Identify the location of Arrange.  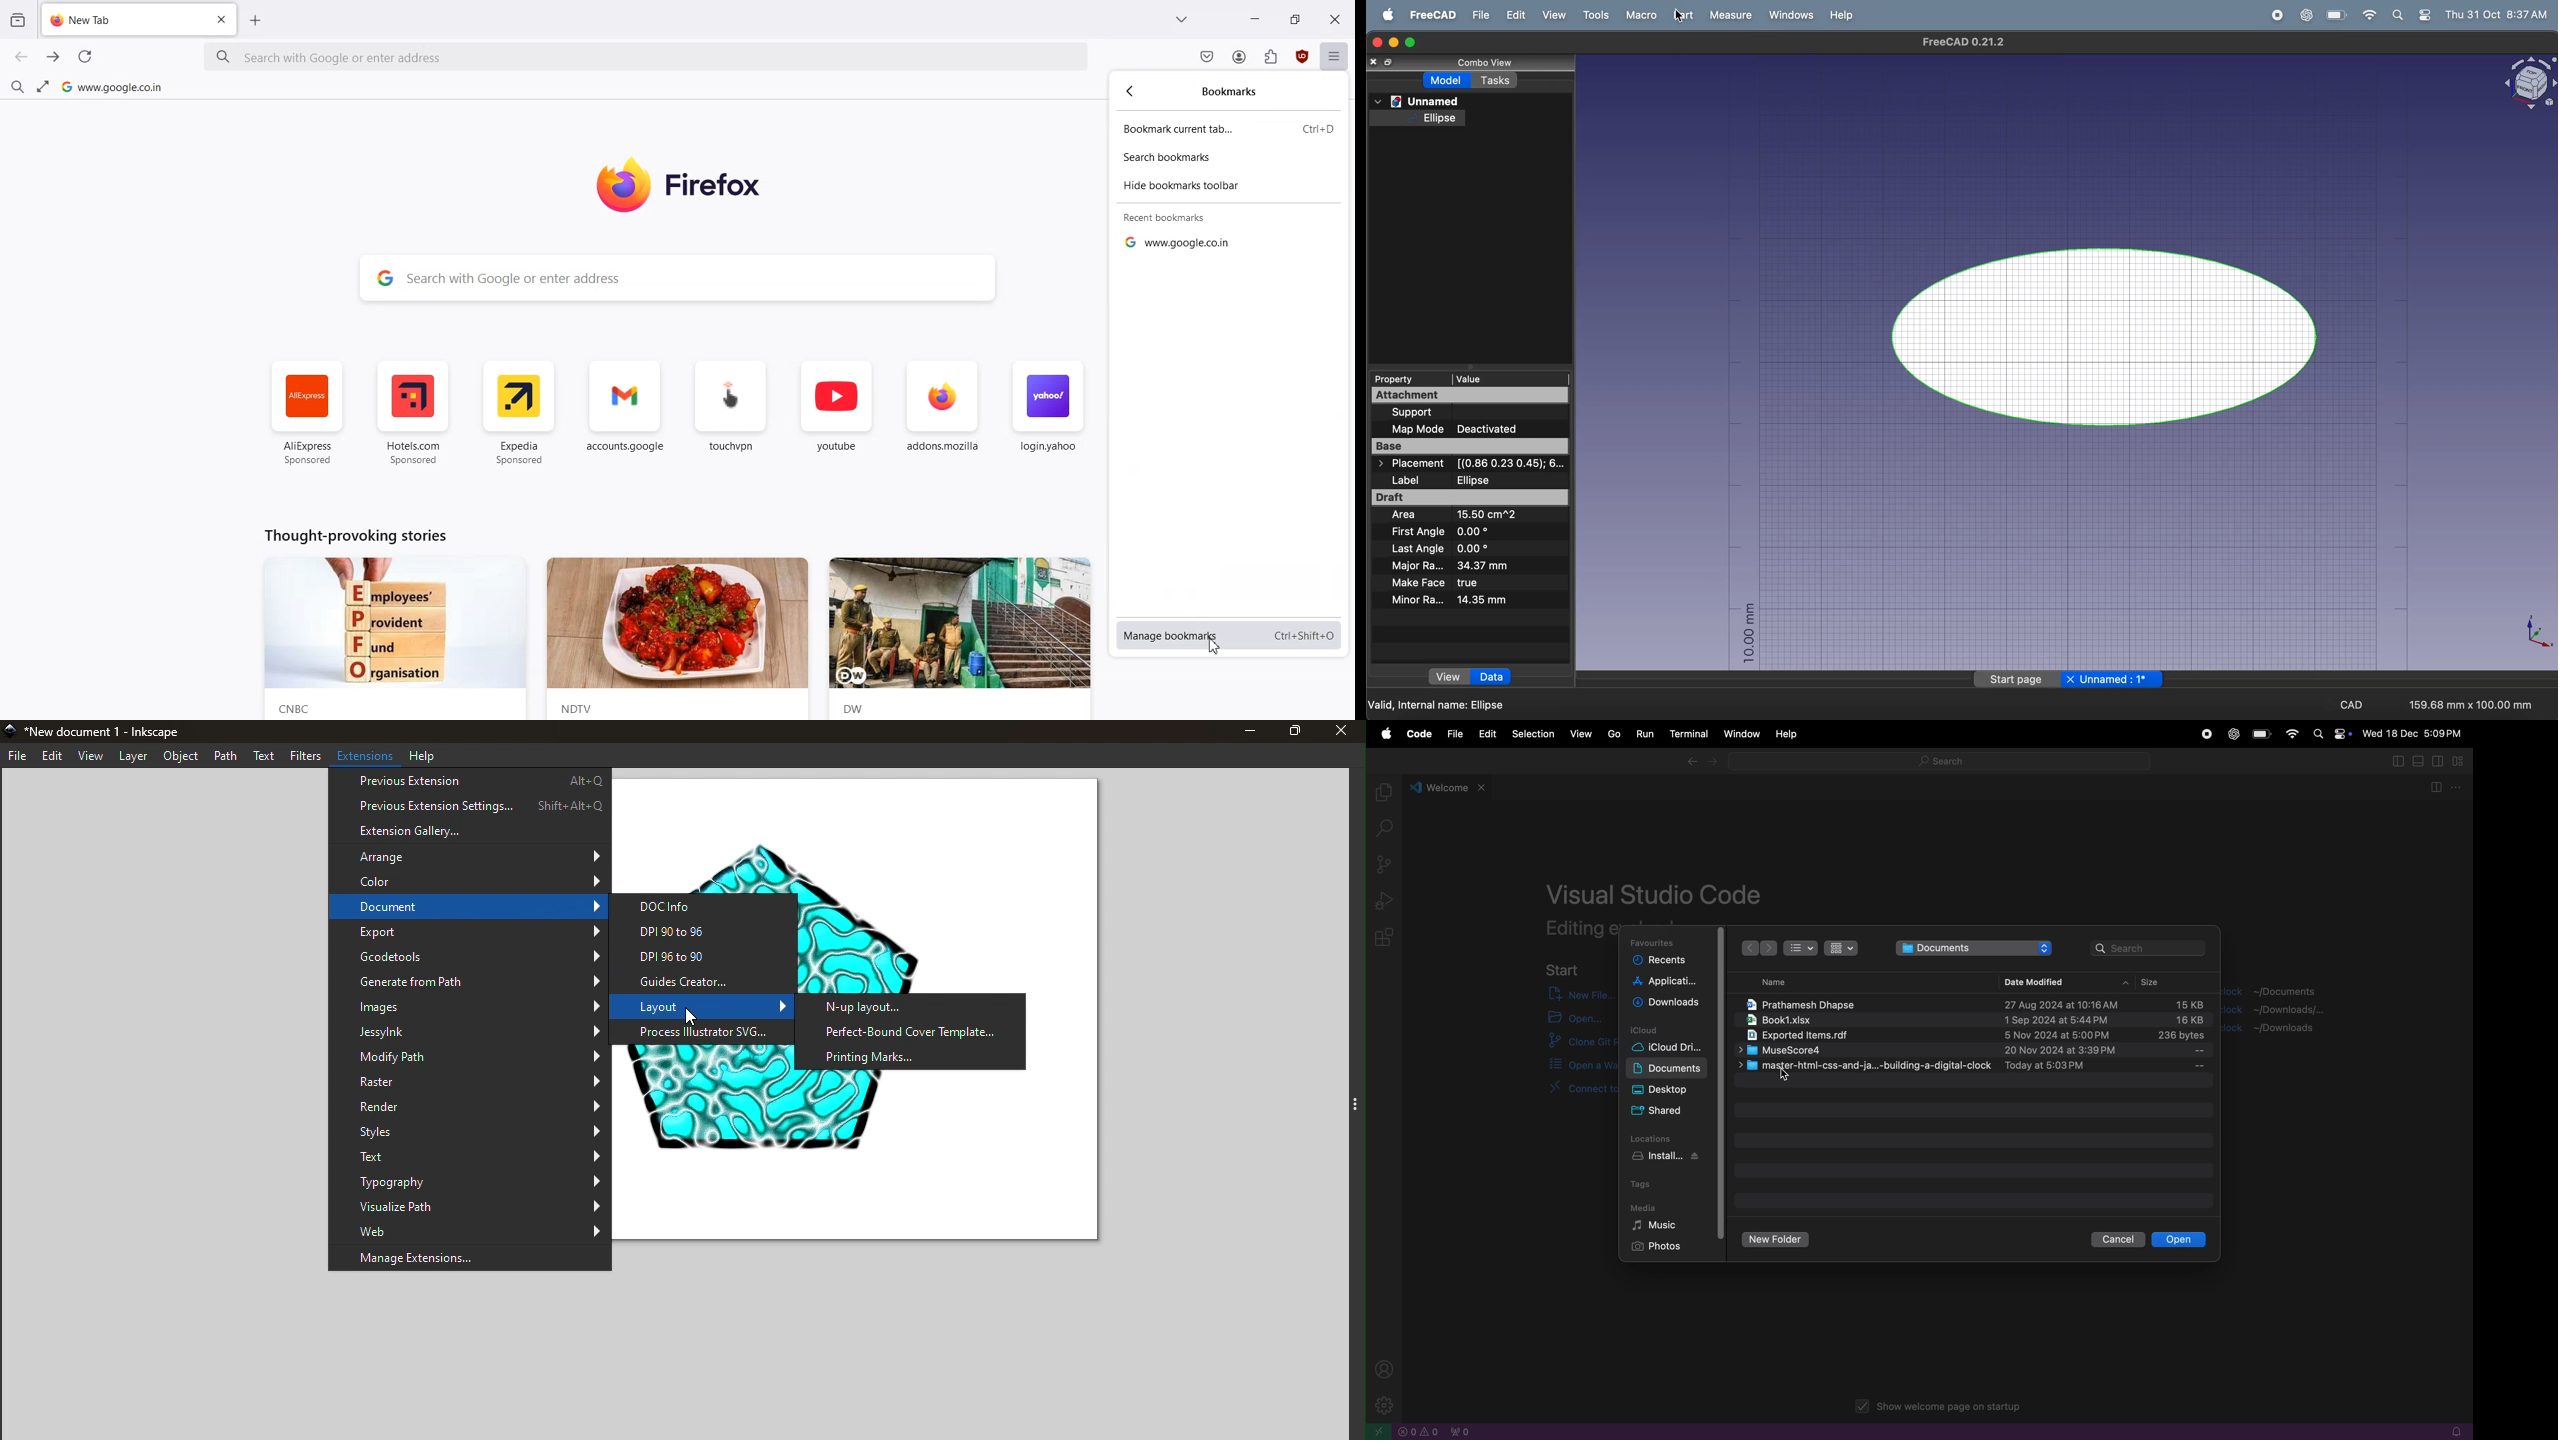
(468, 857).